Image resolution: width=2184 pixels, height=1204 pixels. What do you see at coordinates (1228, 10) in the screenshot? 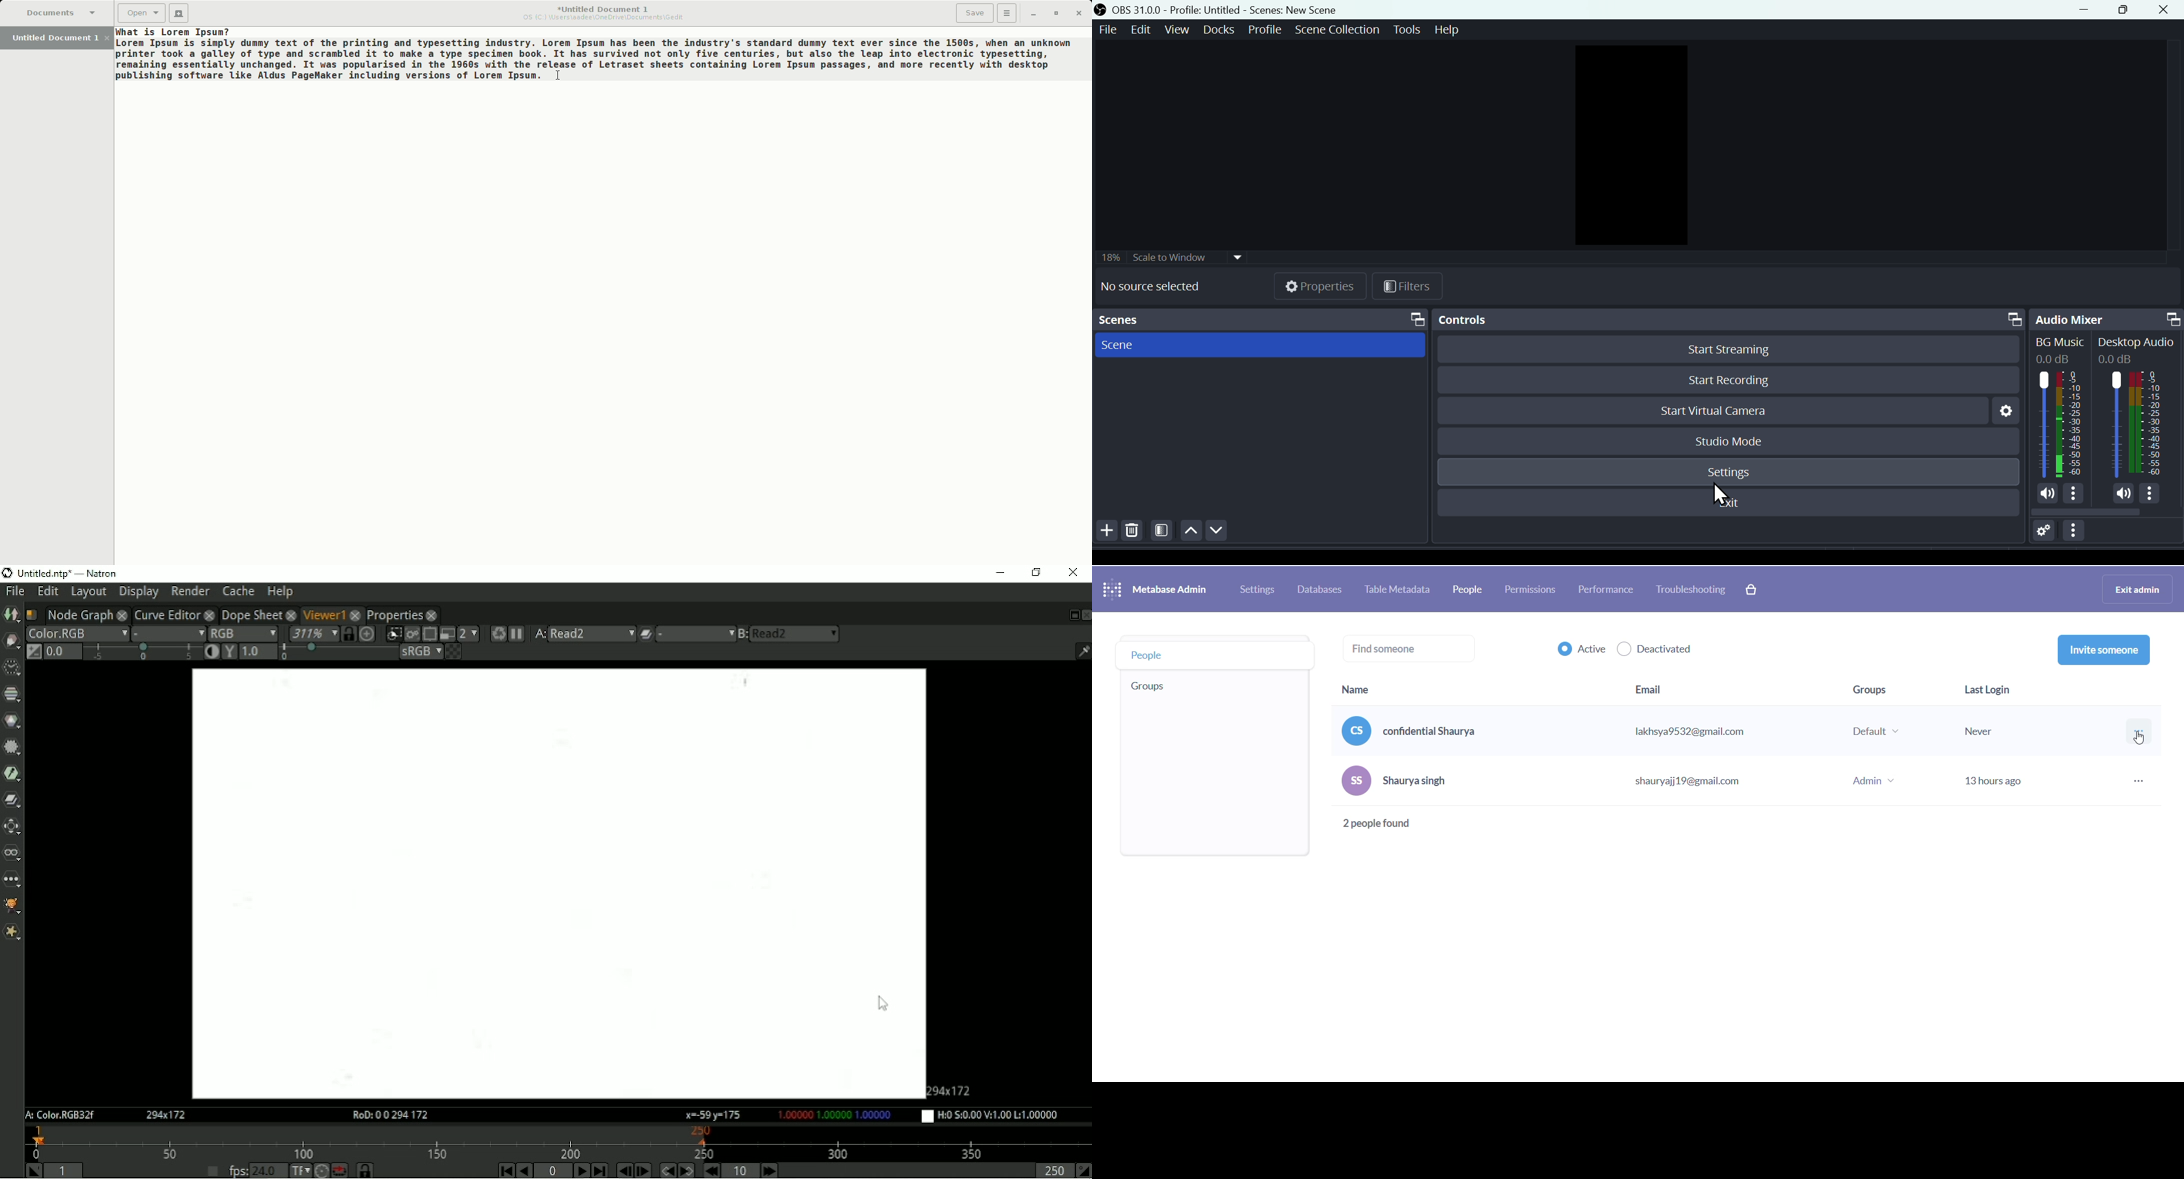
I see `OBS 31.0 .0 profile untitled scenes new scene` at bounding box center [1228, 10].